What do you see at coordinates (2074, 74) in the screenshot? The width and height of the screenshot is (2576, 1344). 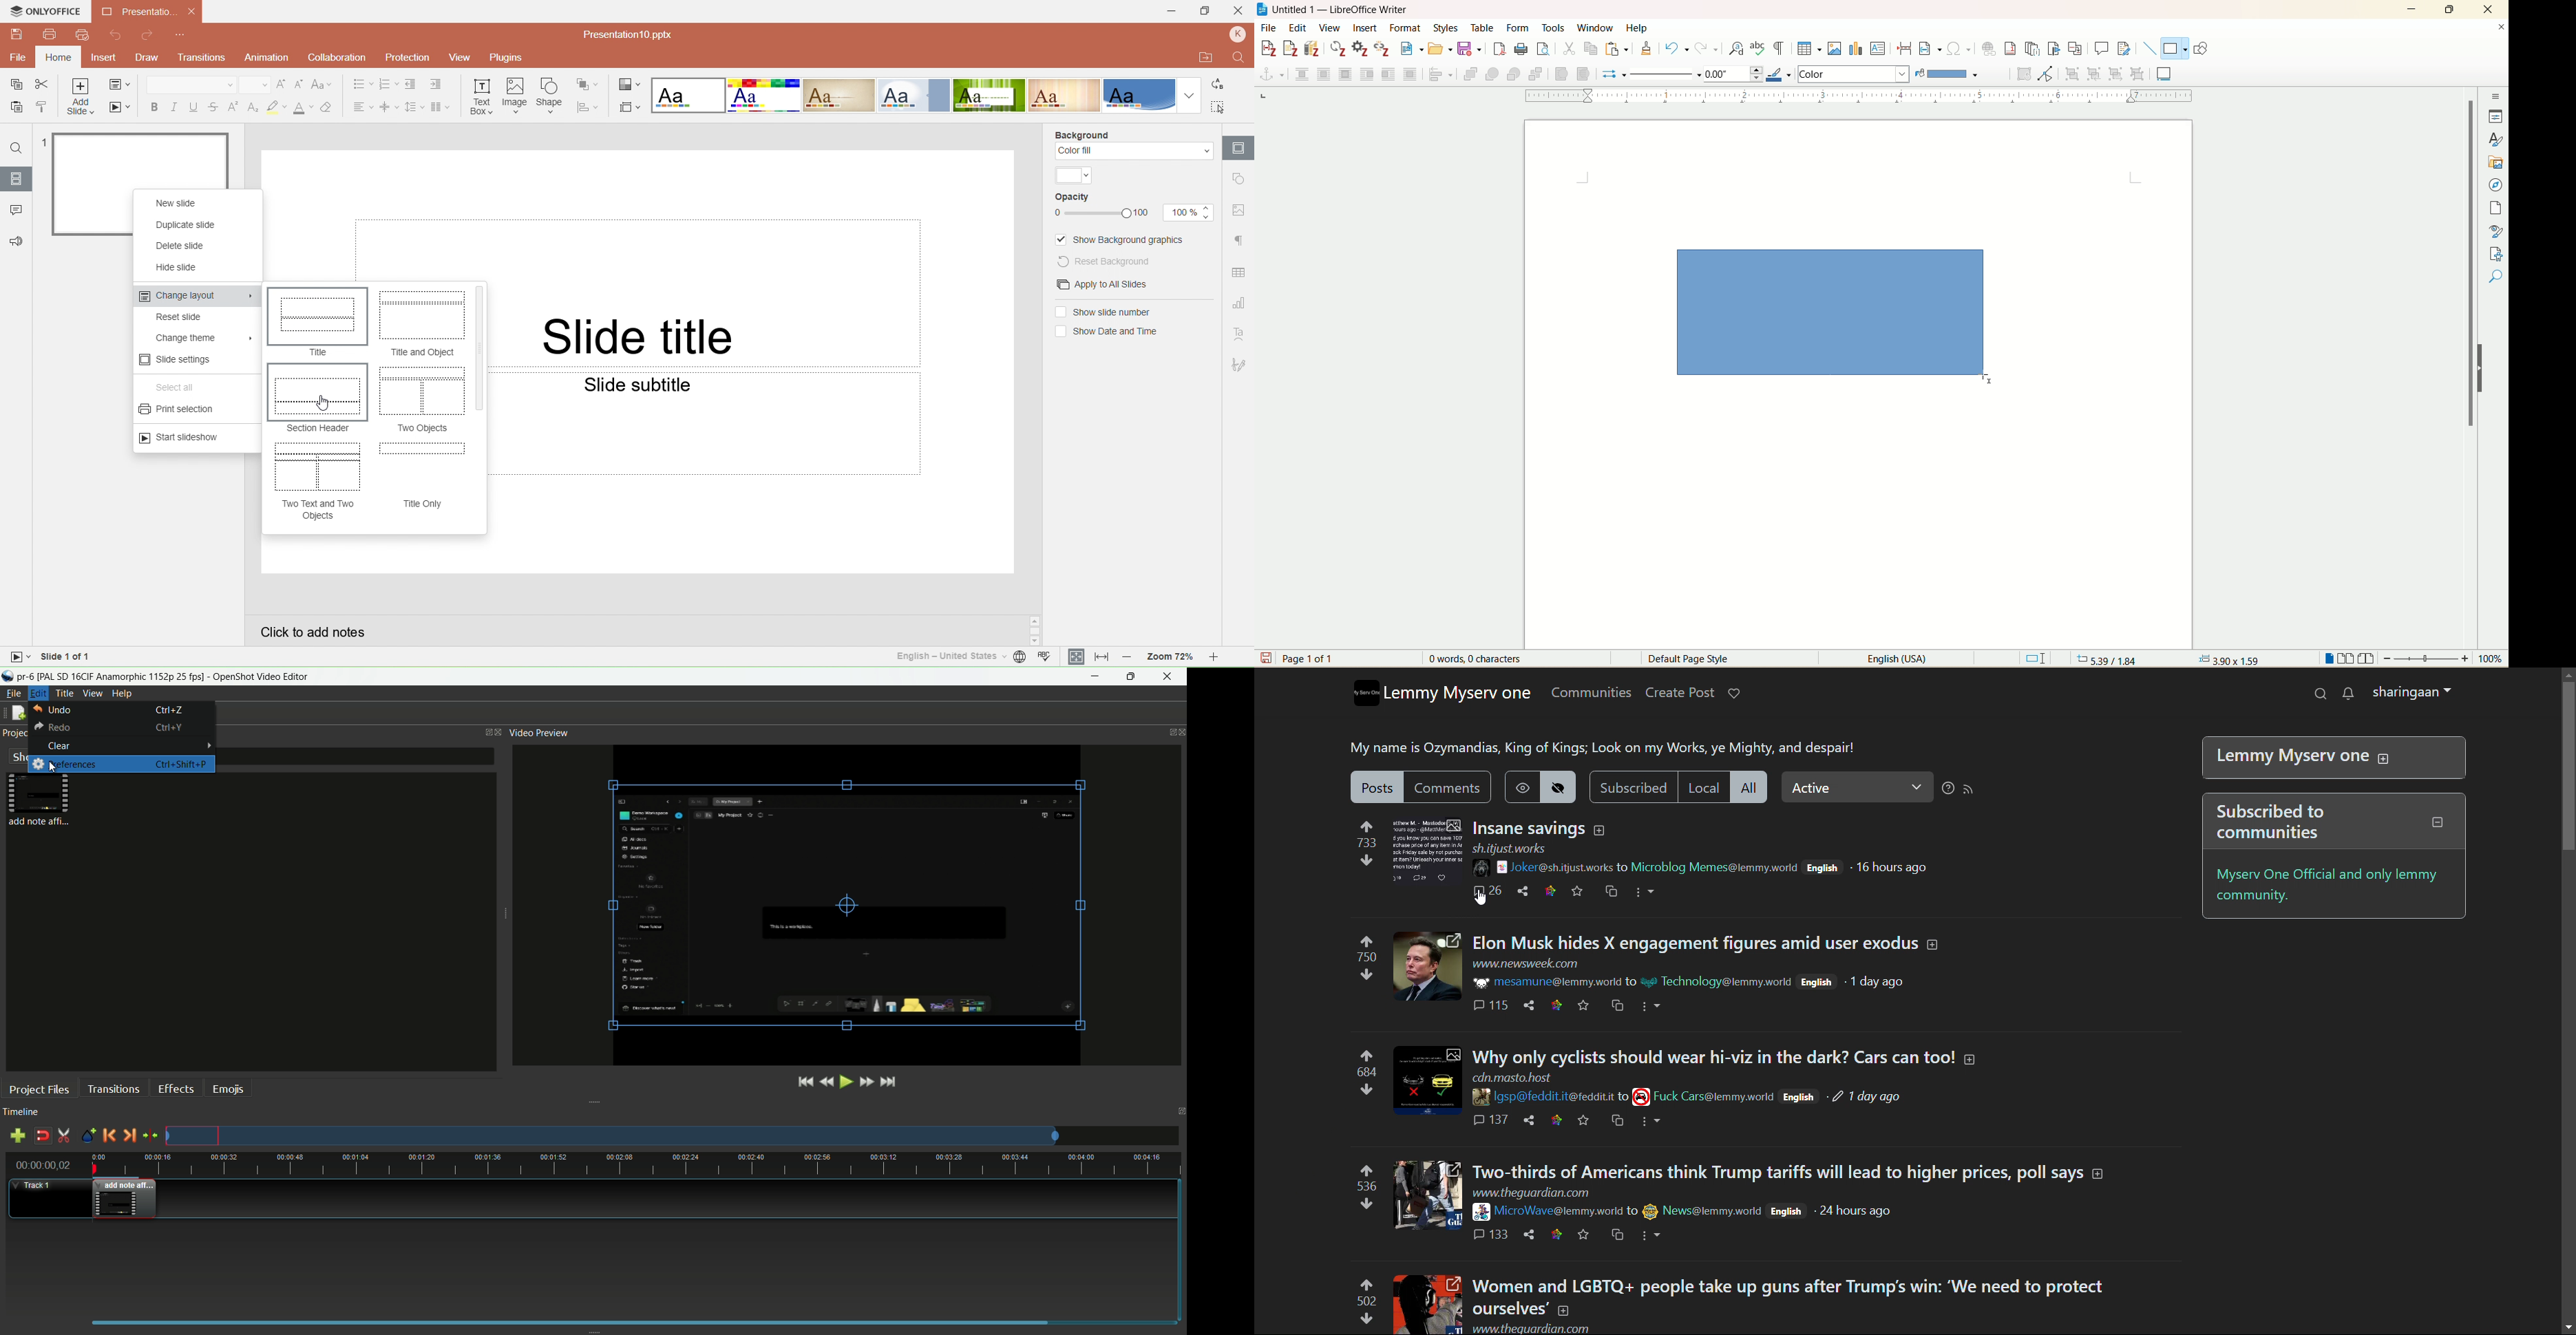 I see `group` at bounding box center [2074, 74].